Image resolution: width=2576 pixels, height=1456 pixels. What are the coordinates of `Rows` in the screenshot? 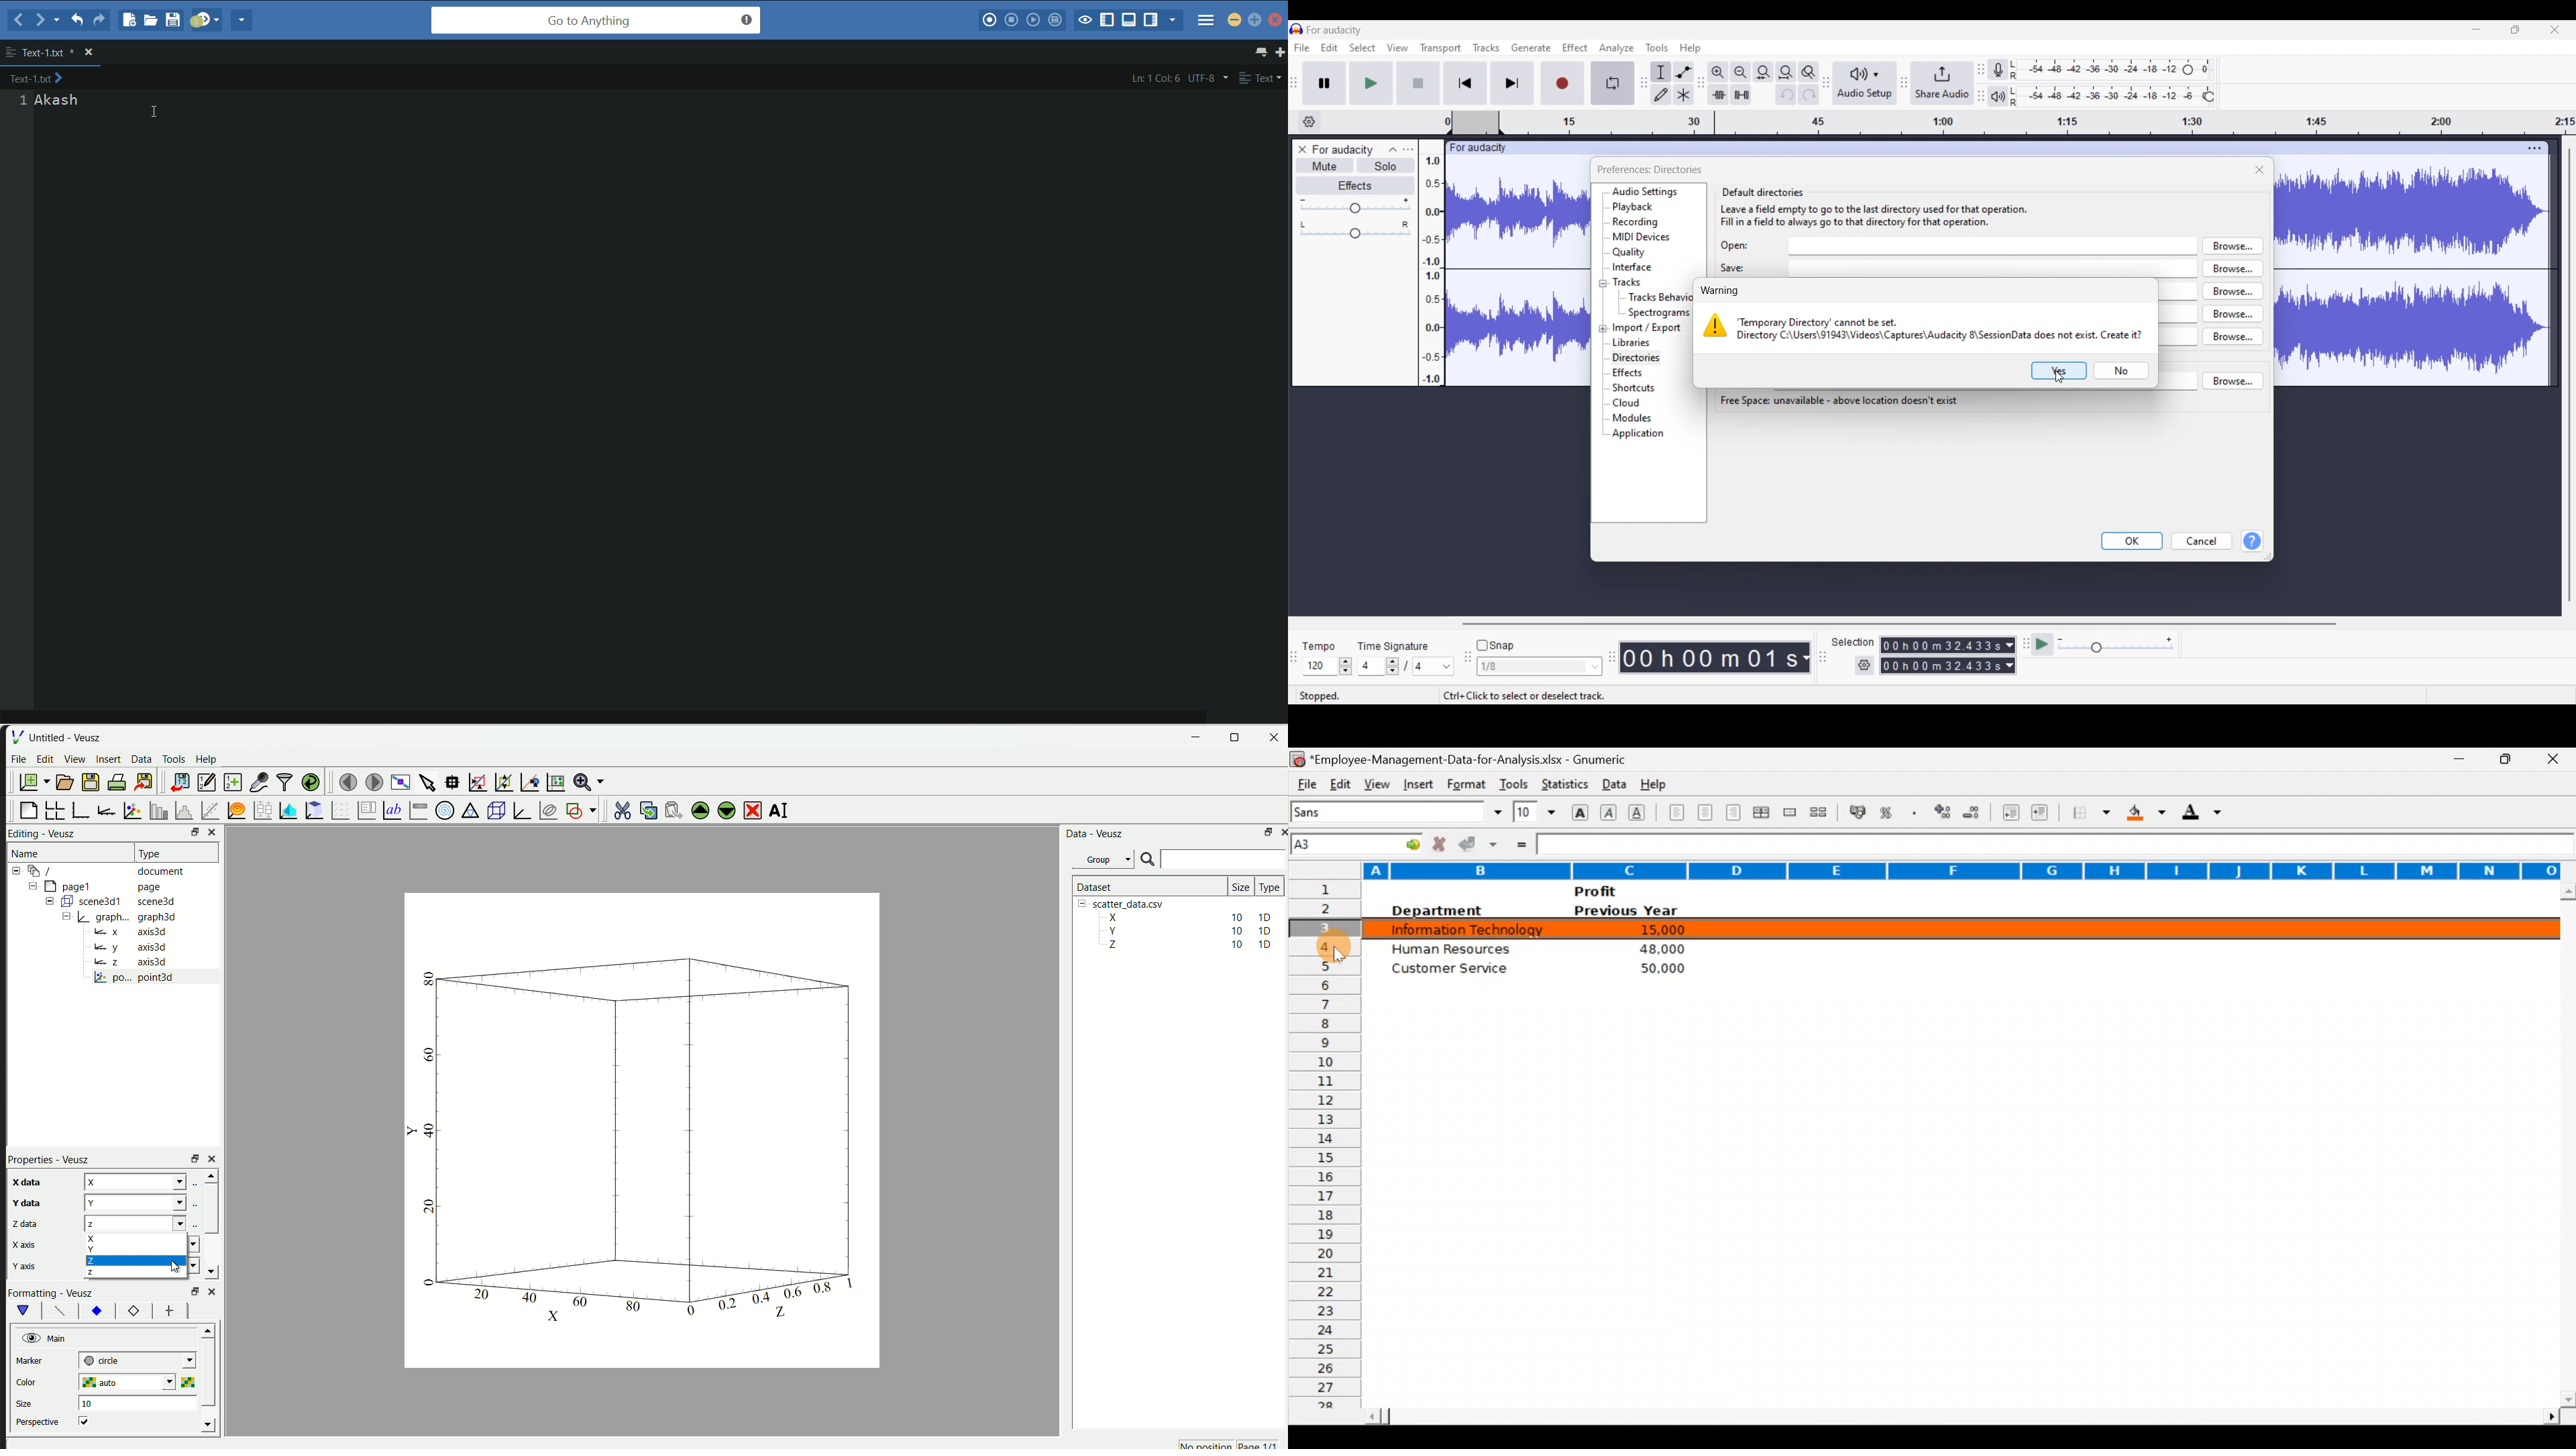 It's located at (1324, 1143).